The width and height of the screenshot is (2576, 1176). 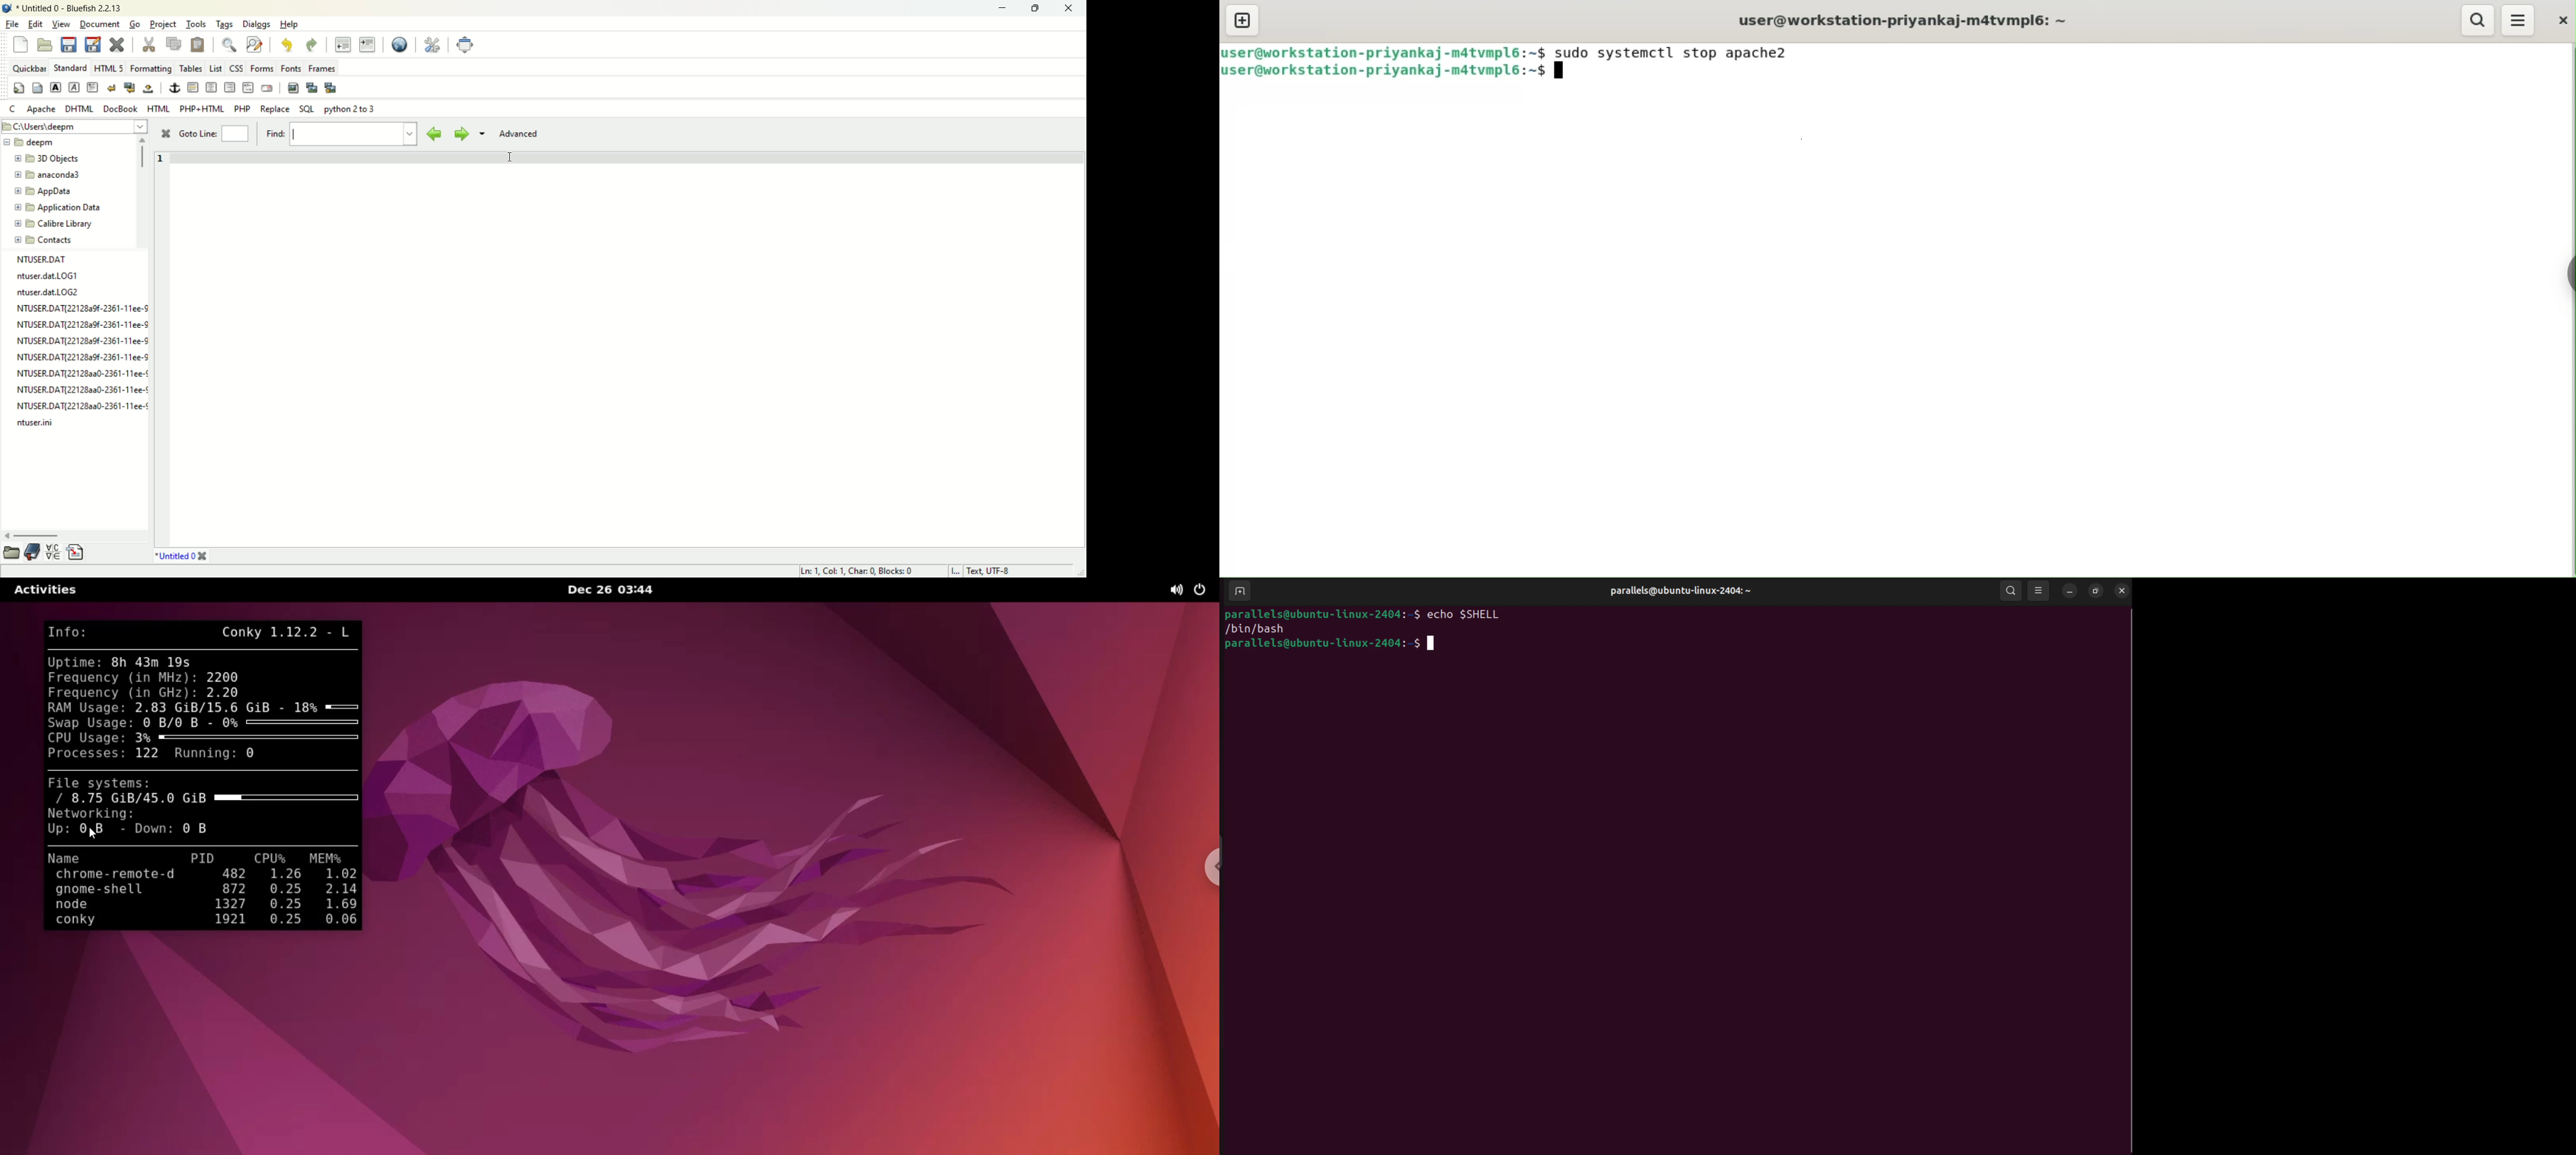 I want to click on NTUSER.DAT{2212829f-2361-11ee-S, so click(x=80, y=357).